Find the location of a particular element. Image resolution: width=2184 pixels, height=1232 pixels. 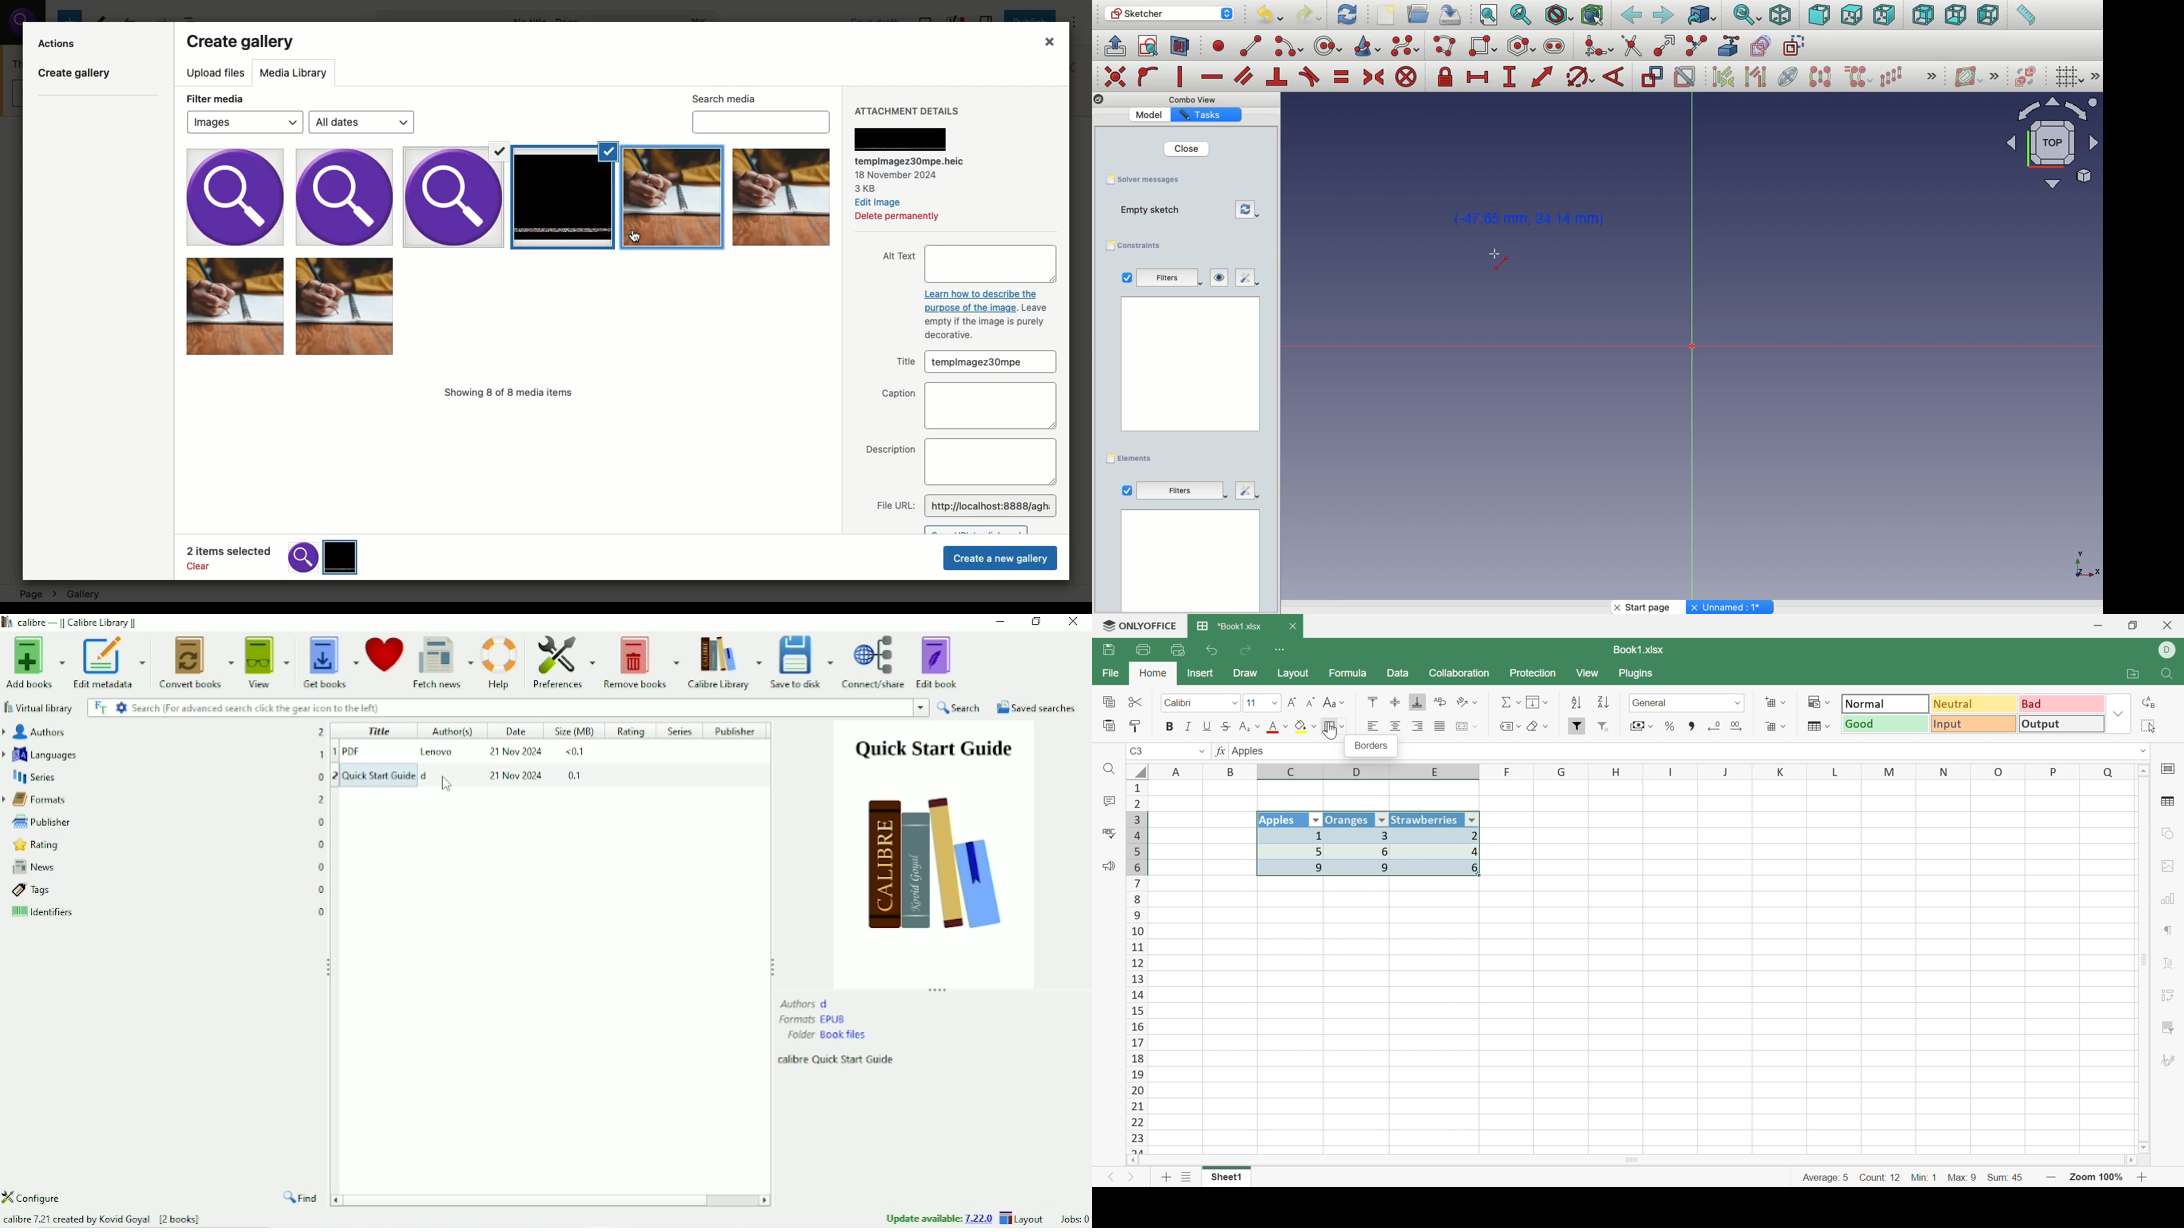

Insert columns is located at coordinates (1467, 727).